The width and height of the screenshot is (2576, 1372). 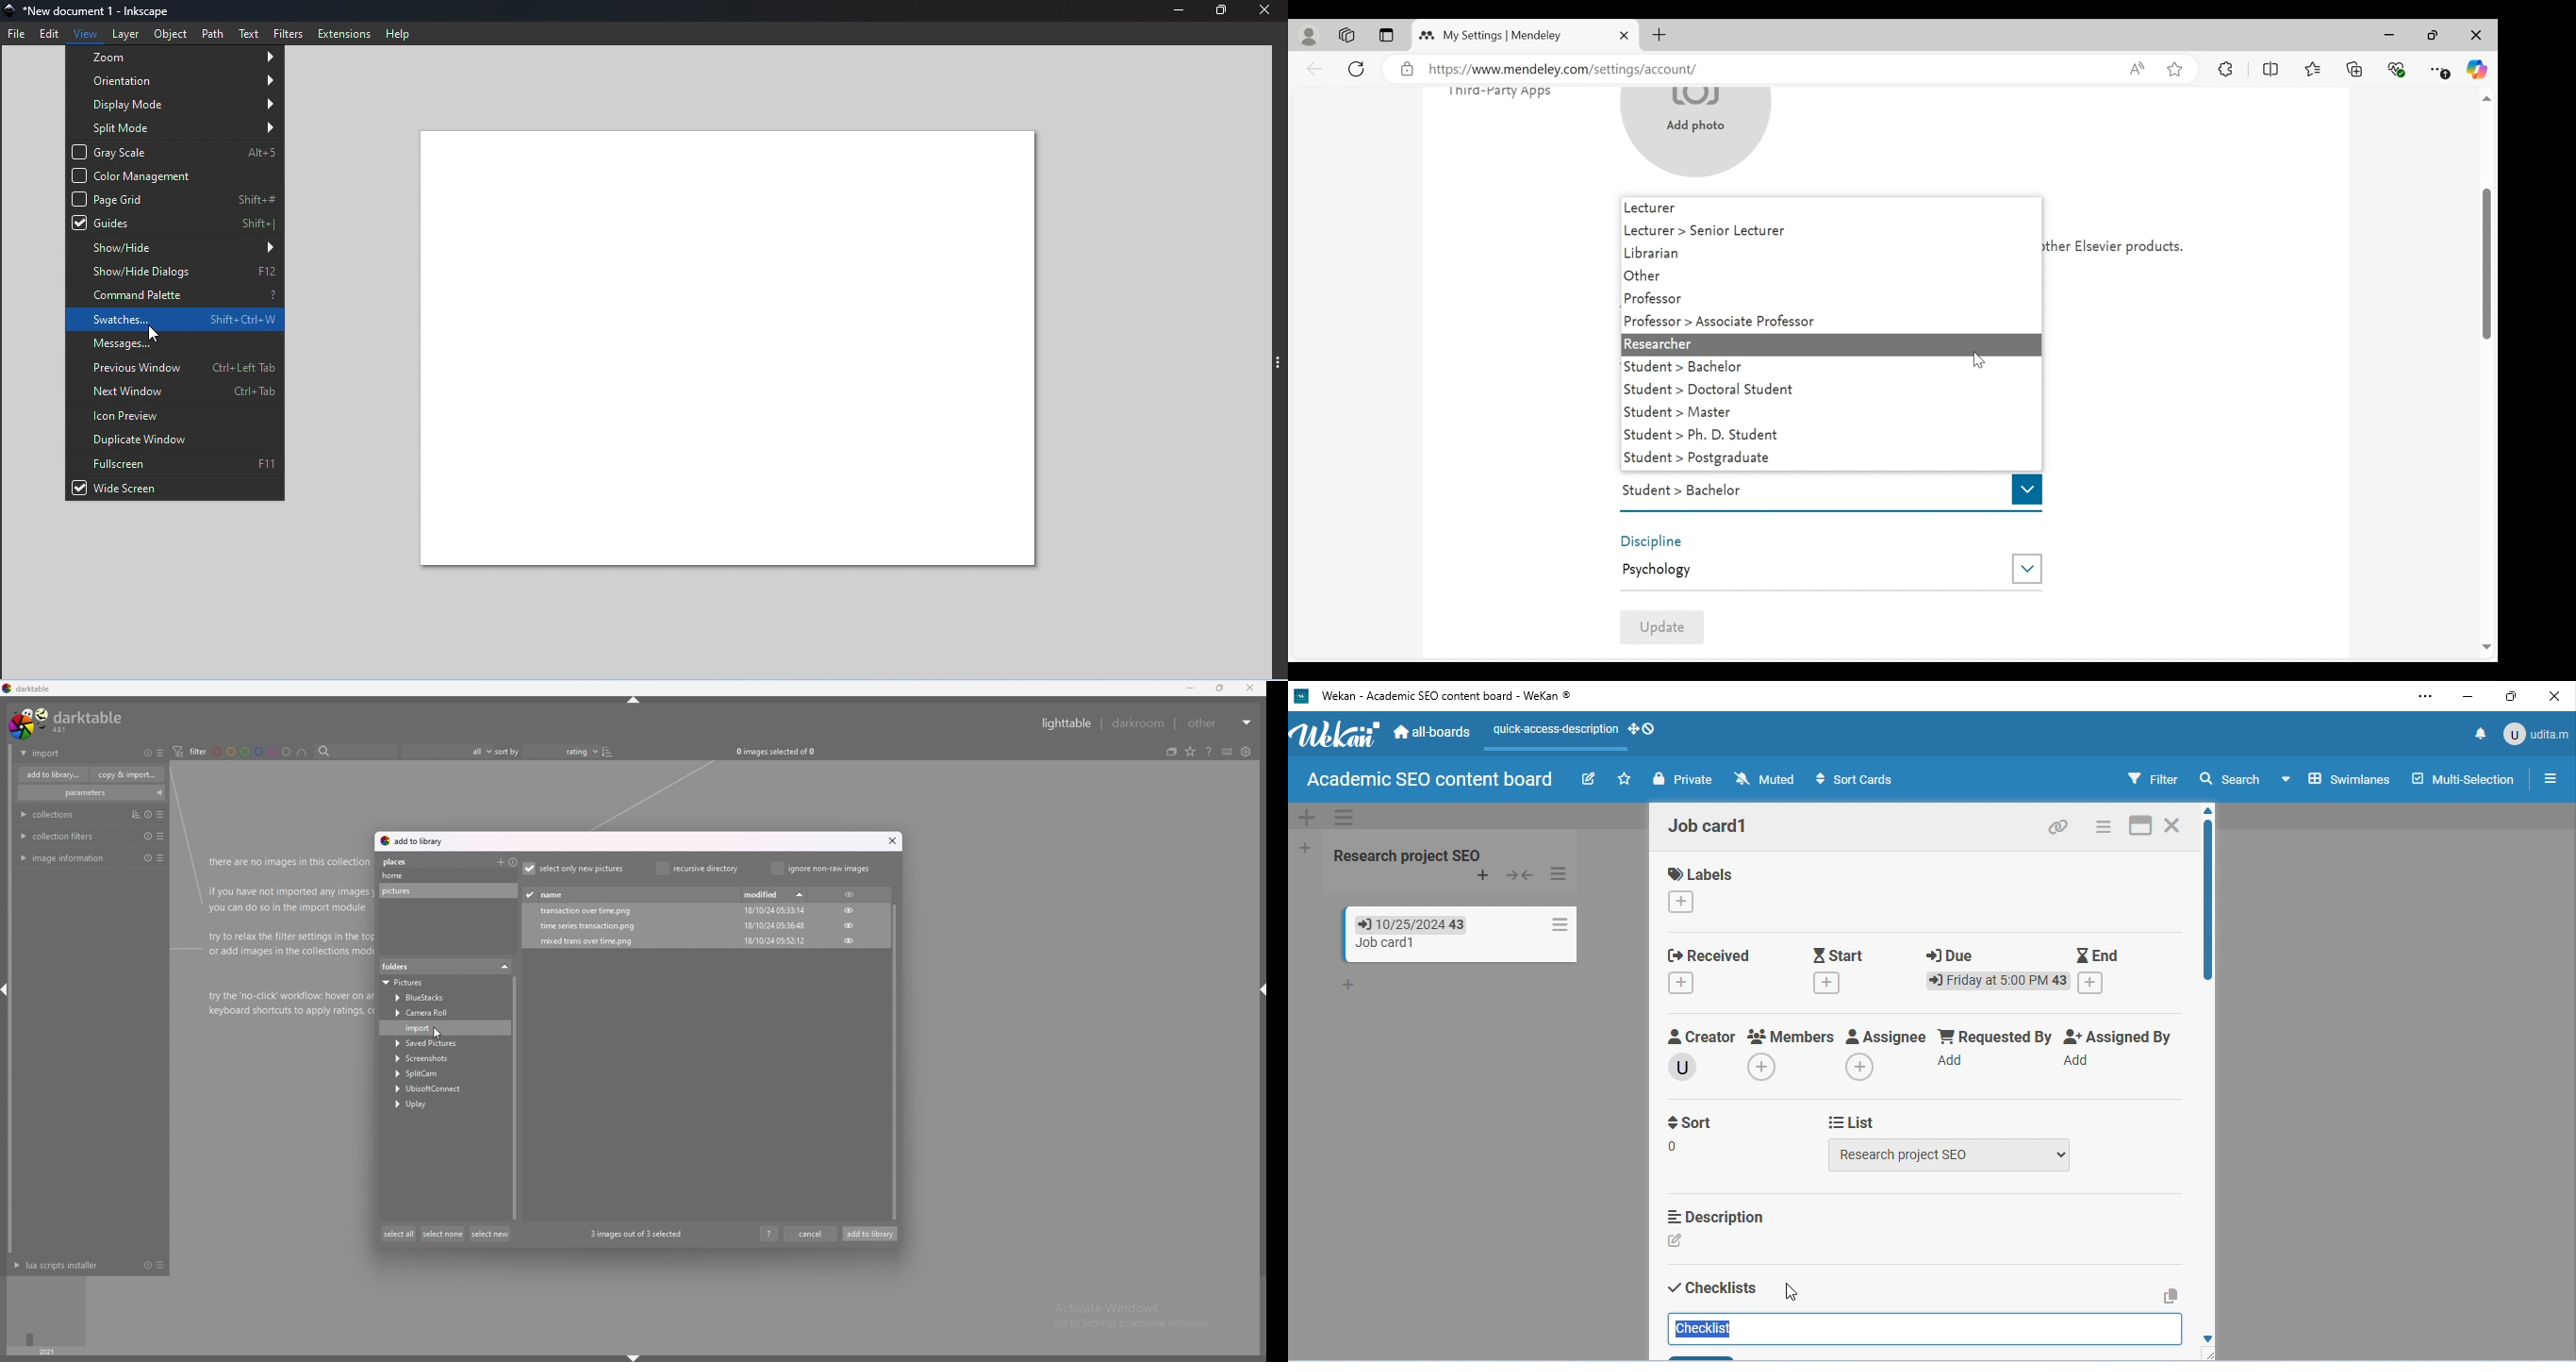 I want to click on add members, so click(x=1769, y=1069).